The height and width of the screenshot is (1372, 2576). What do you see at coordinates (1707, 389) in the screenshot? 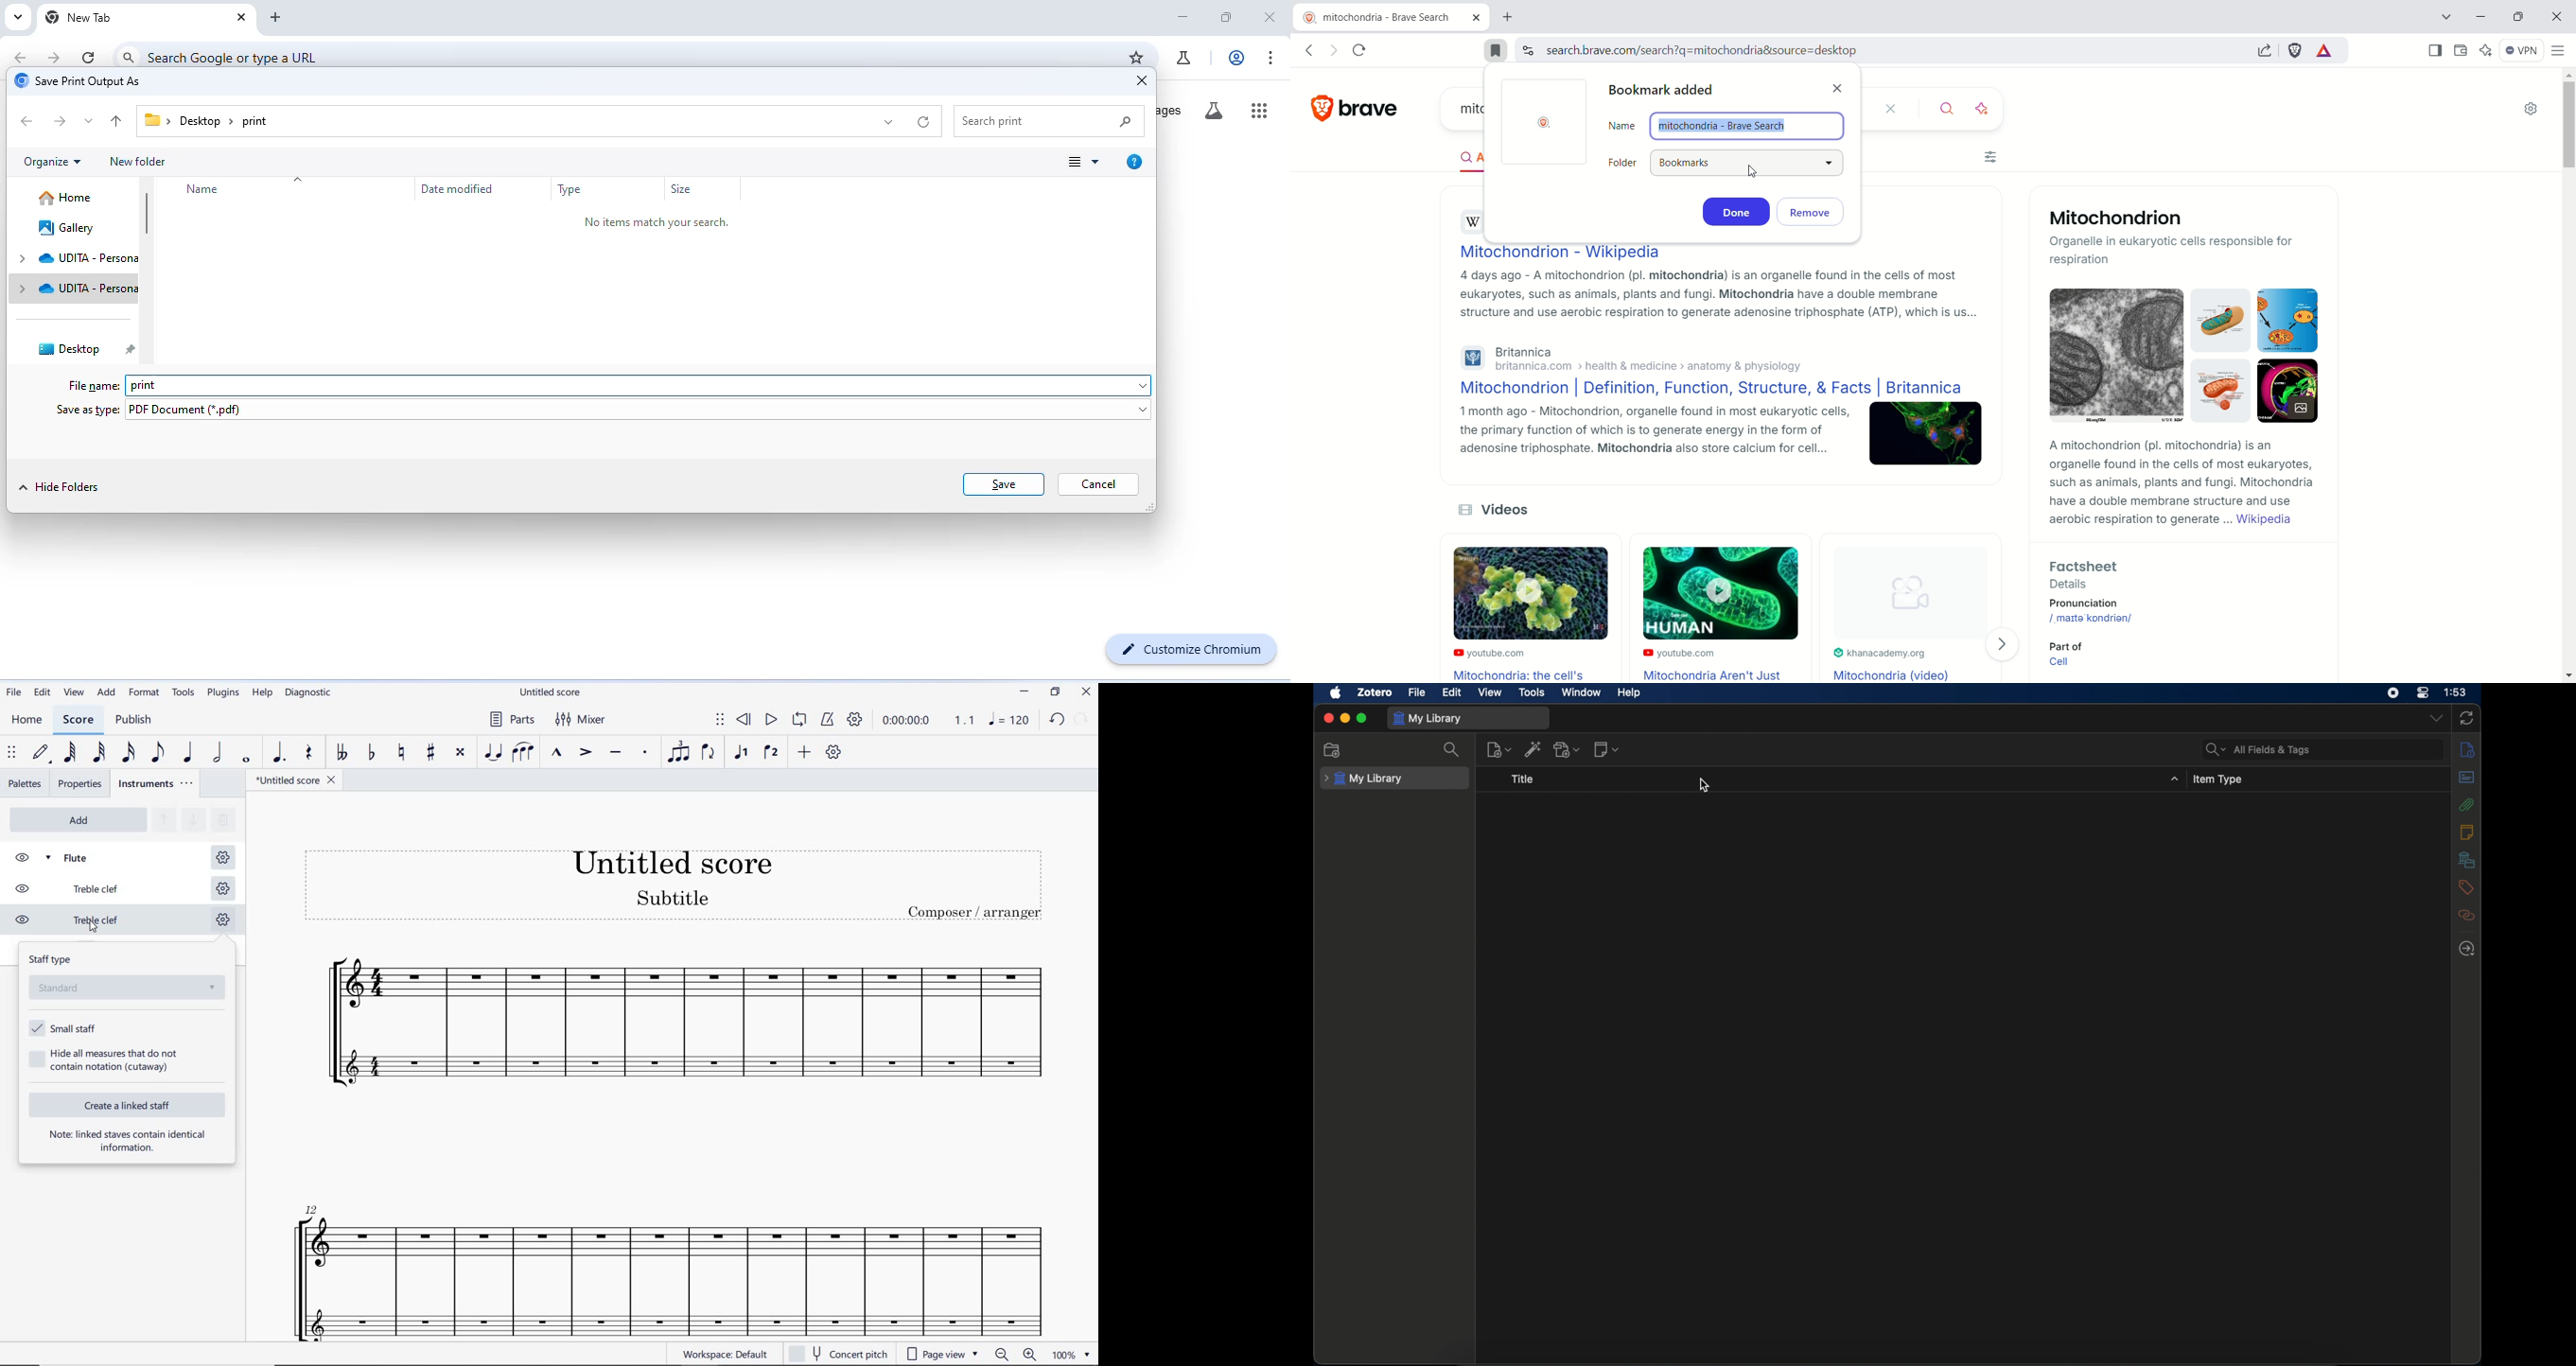
I see `Mitochondrion | Definition, Function, Structure, & Facts | Britannica` at bounding box center [1707, 389].